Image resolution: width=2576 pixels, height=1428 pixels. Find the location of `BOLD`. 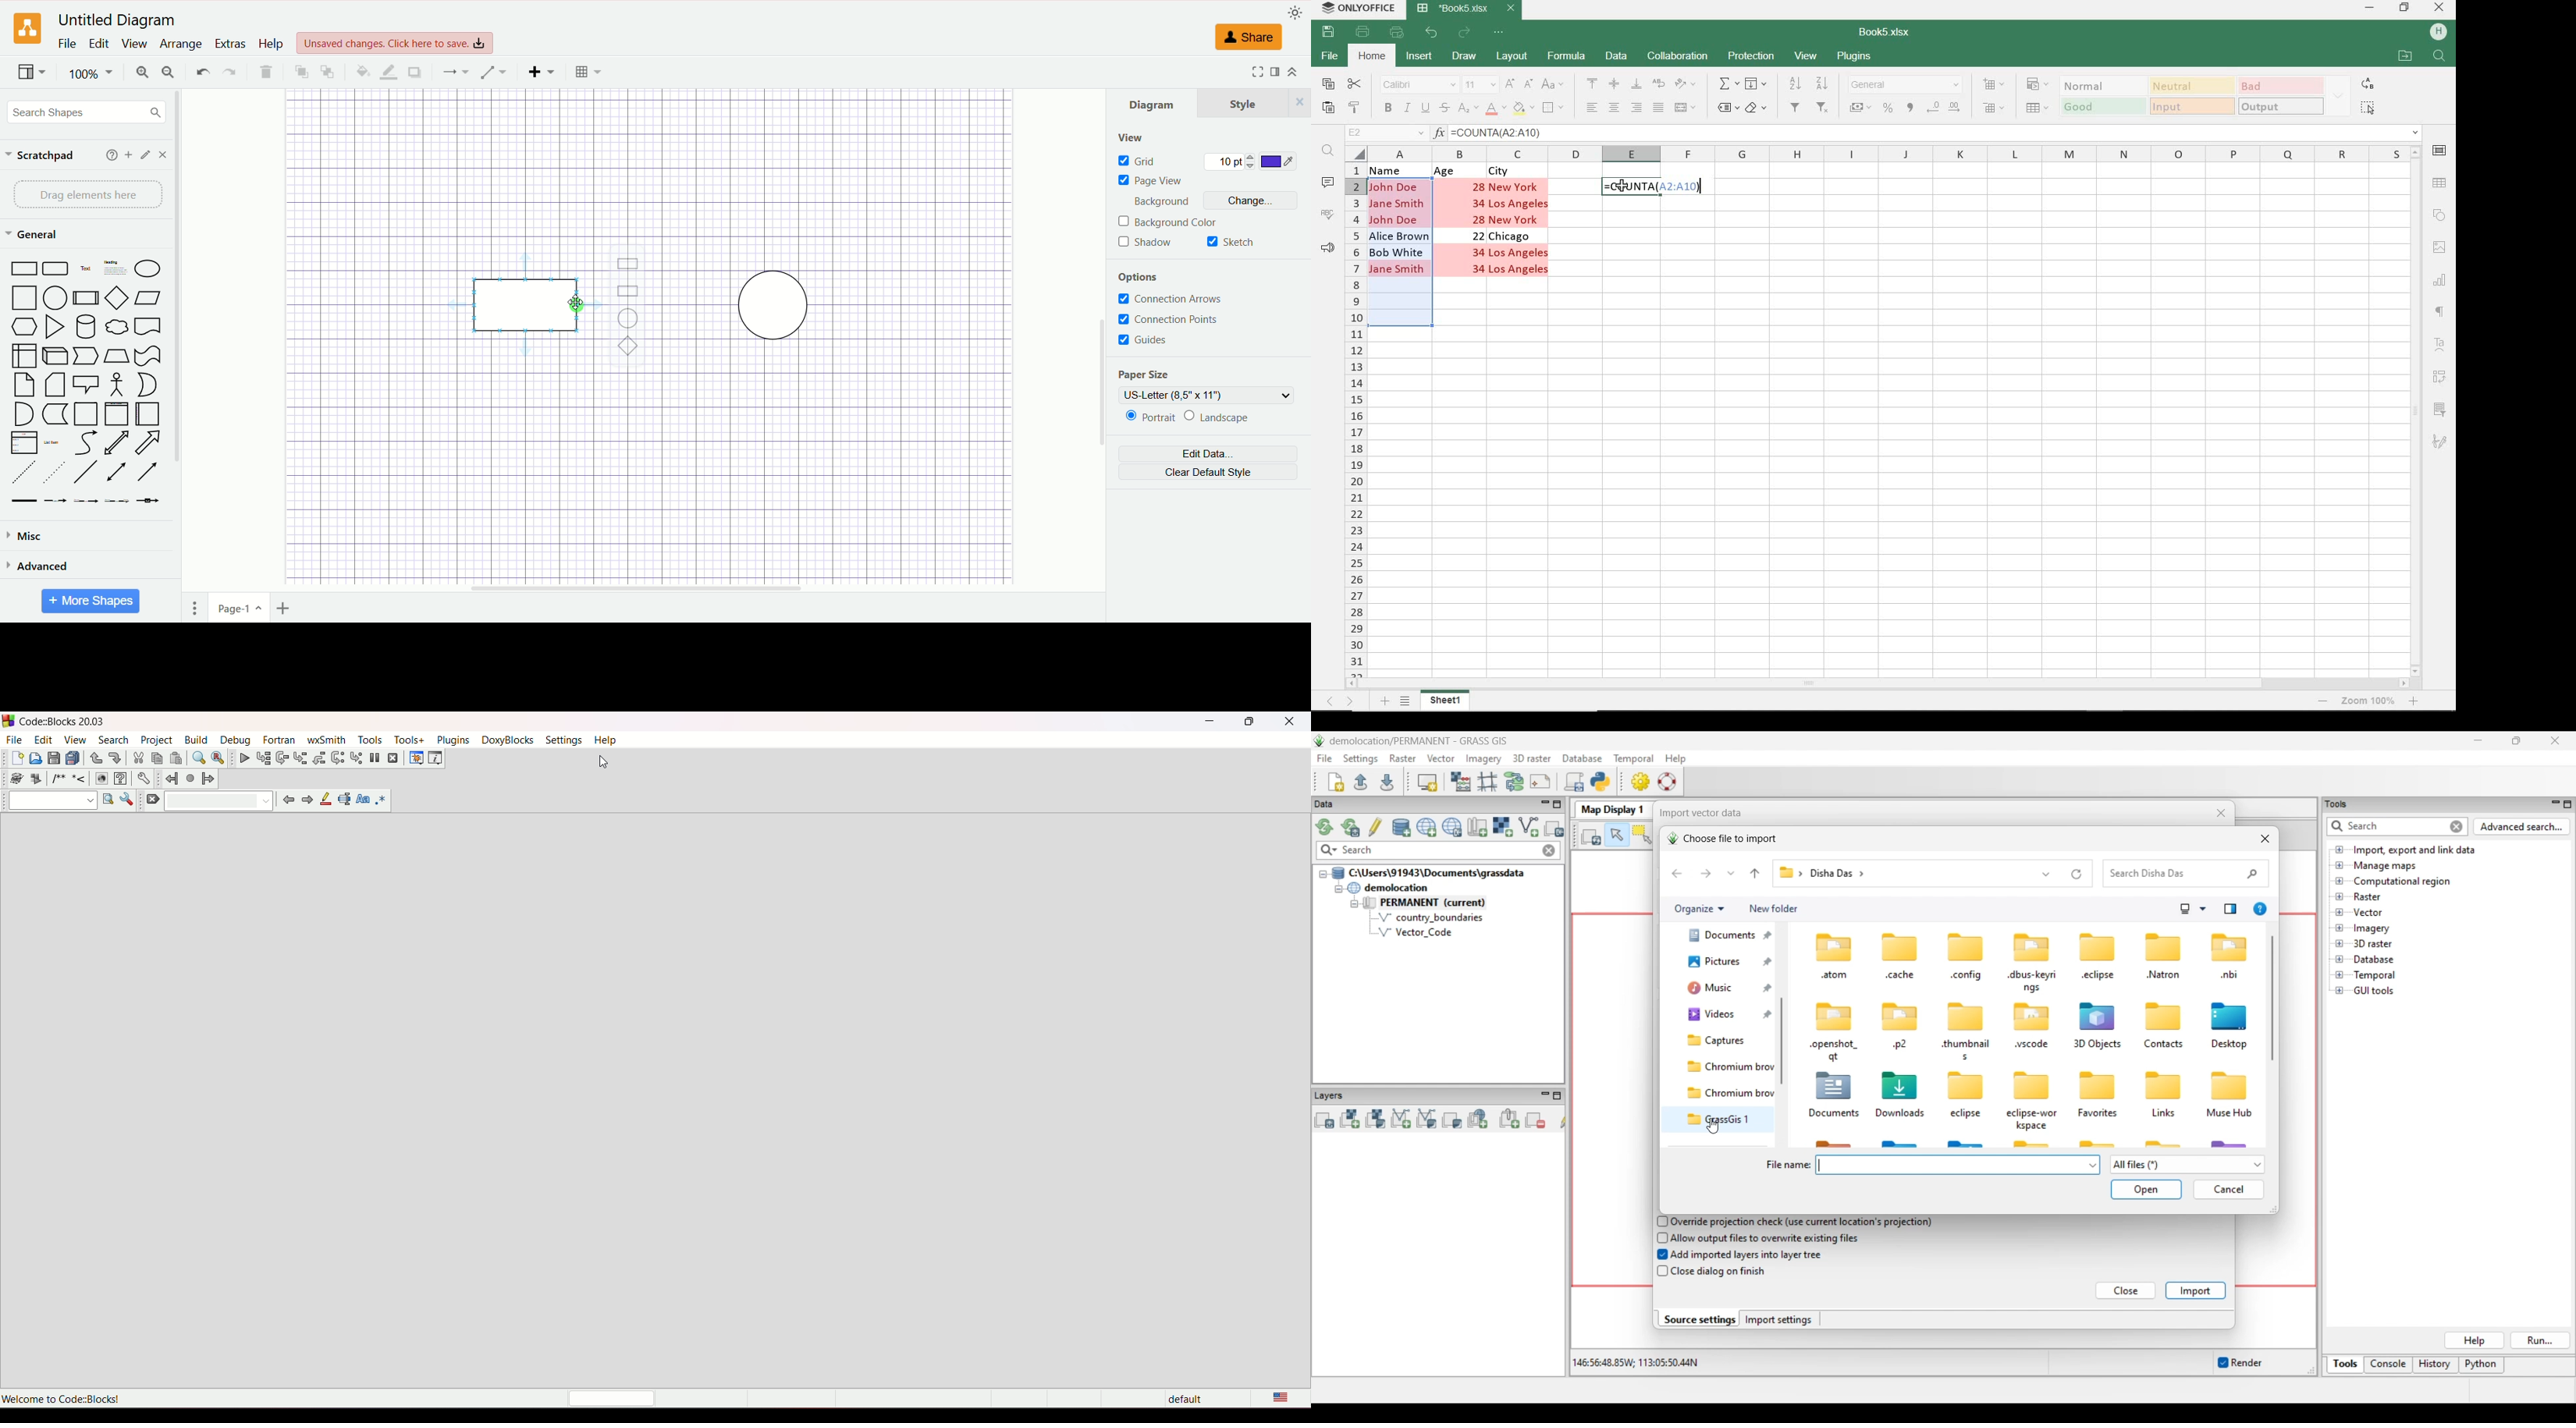

BOLD is located at coordinates (1387, 109).